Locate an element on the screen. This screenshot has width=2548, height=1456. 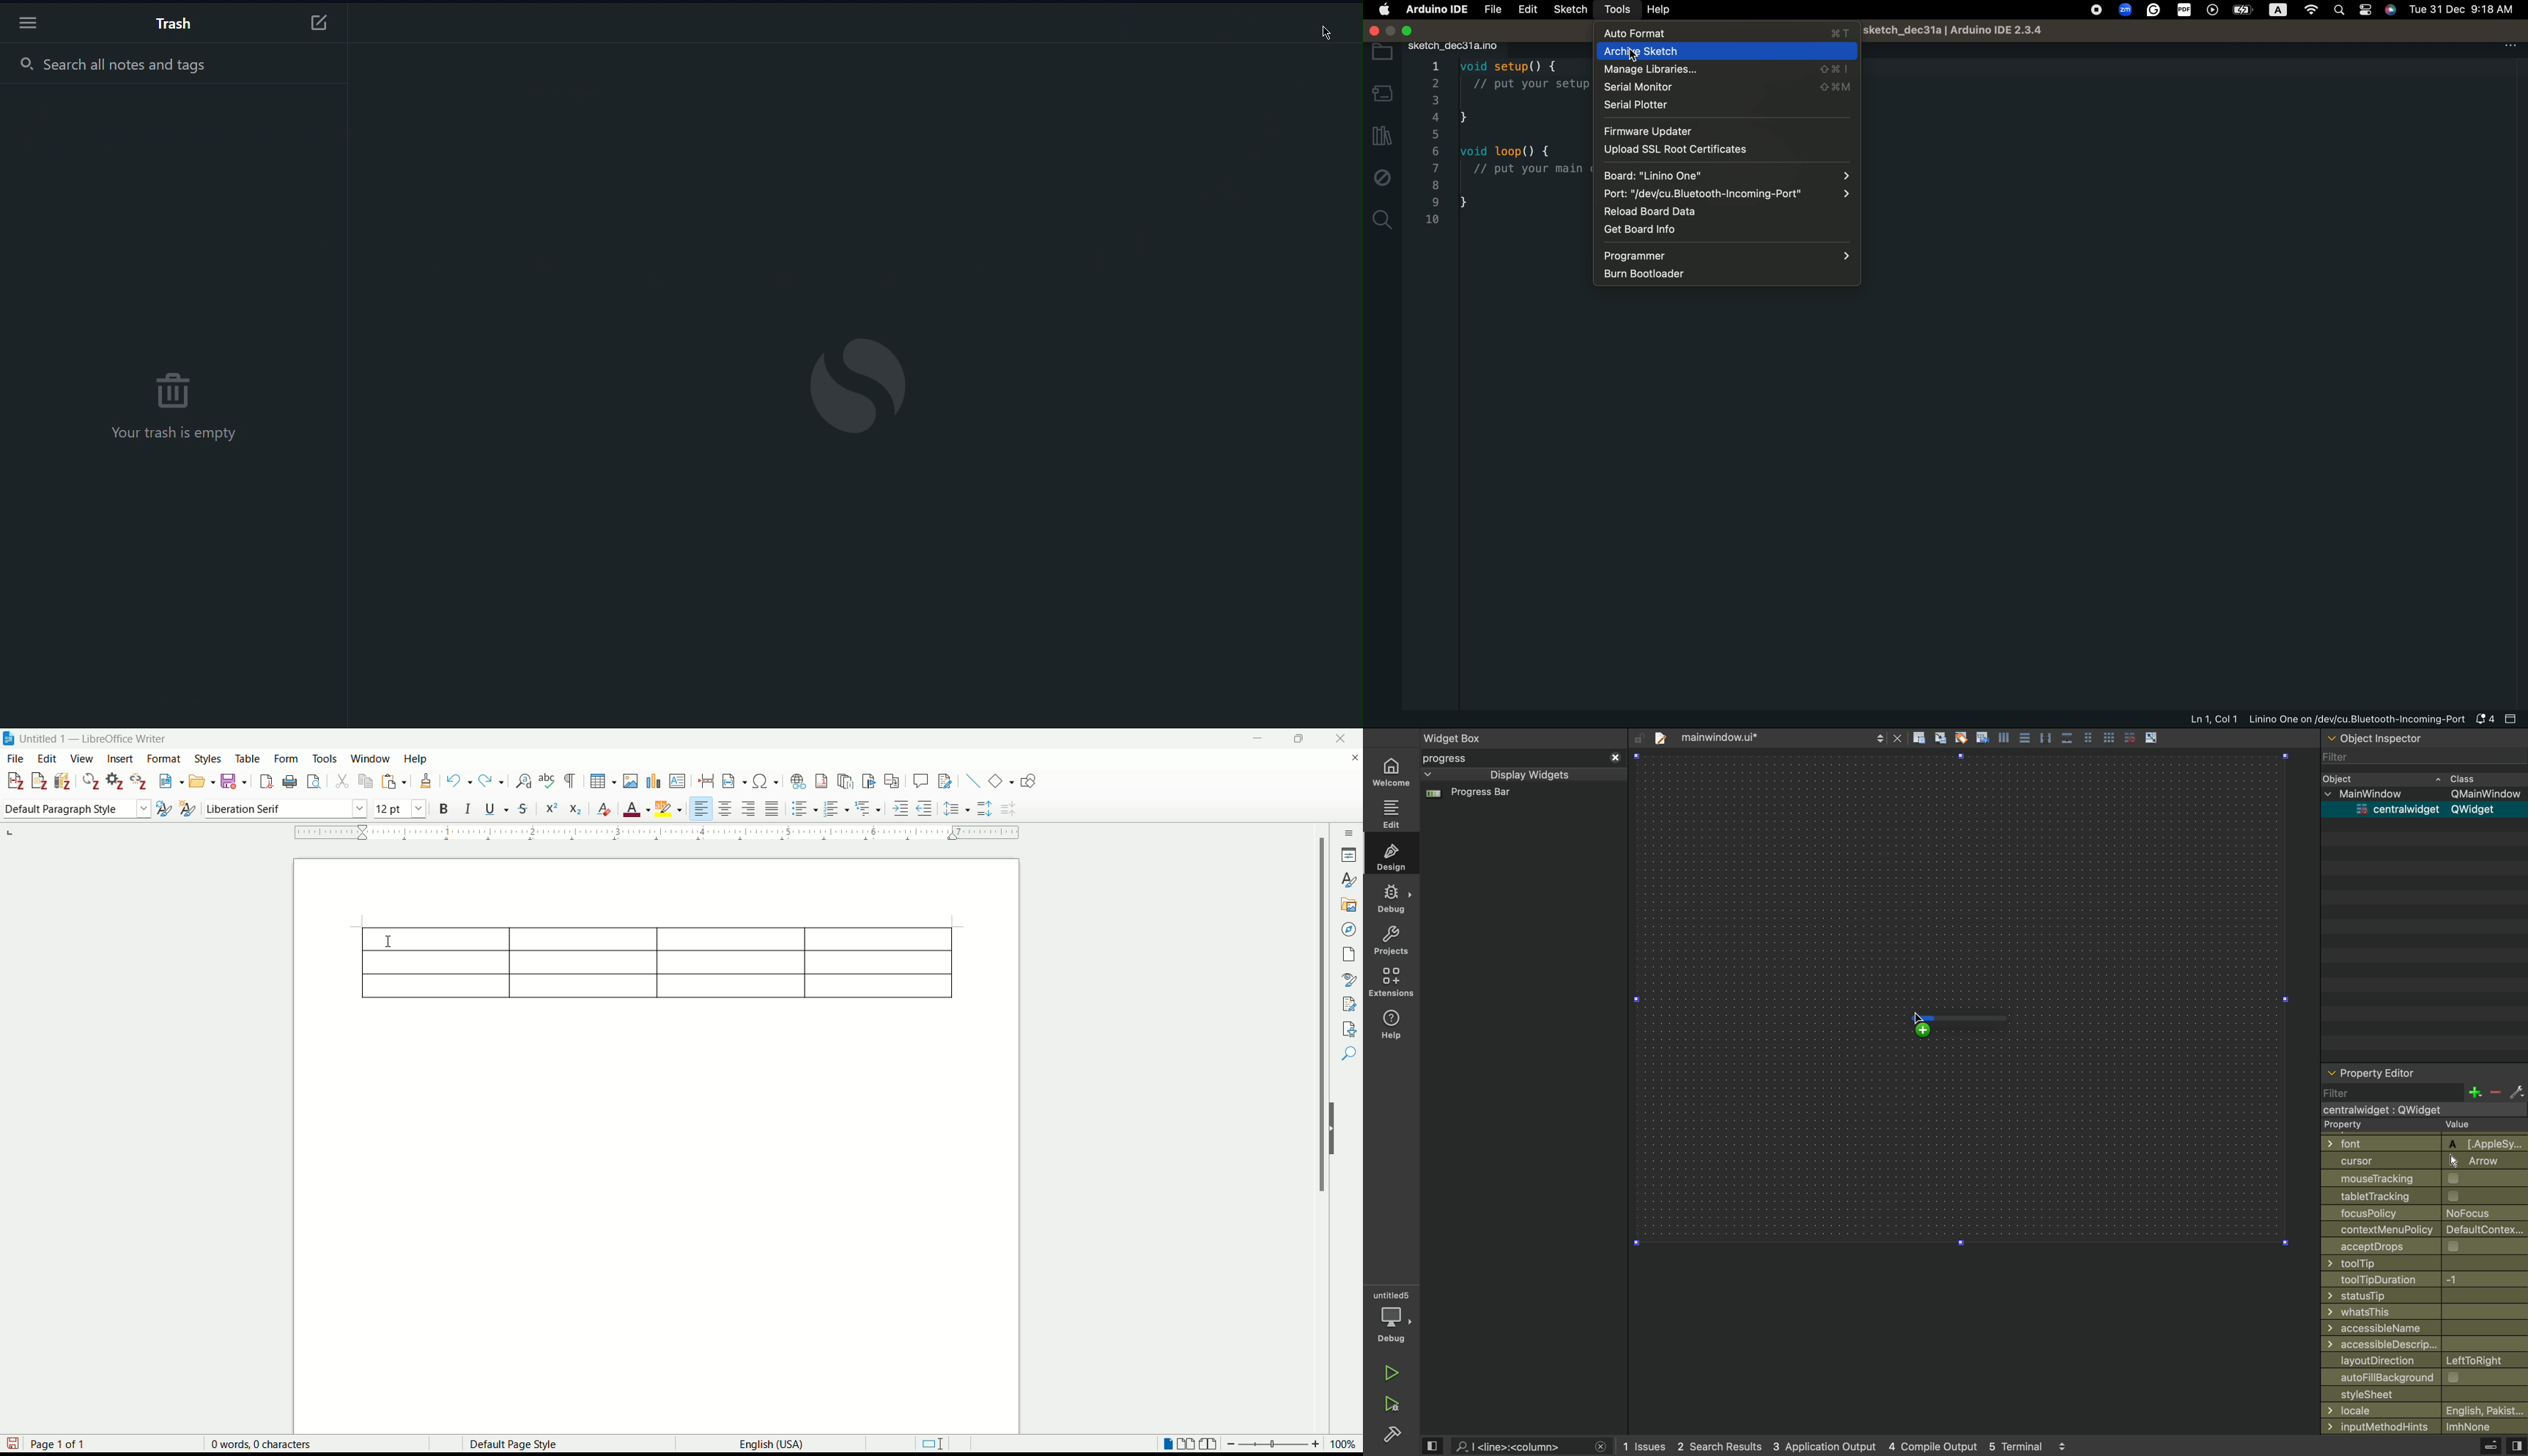
add note is located at coordinates (39, 782).